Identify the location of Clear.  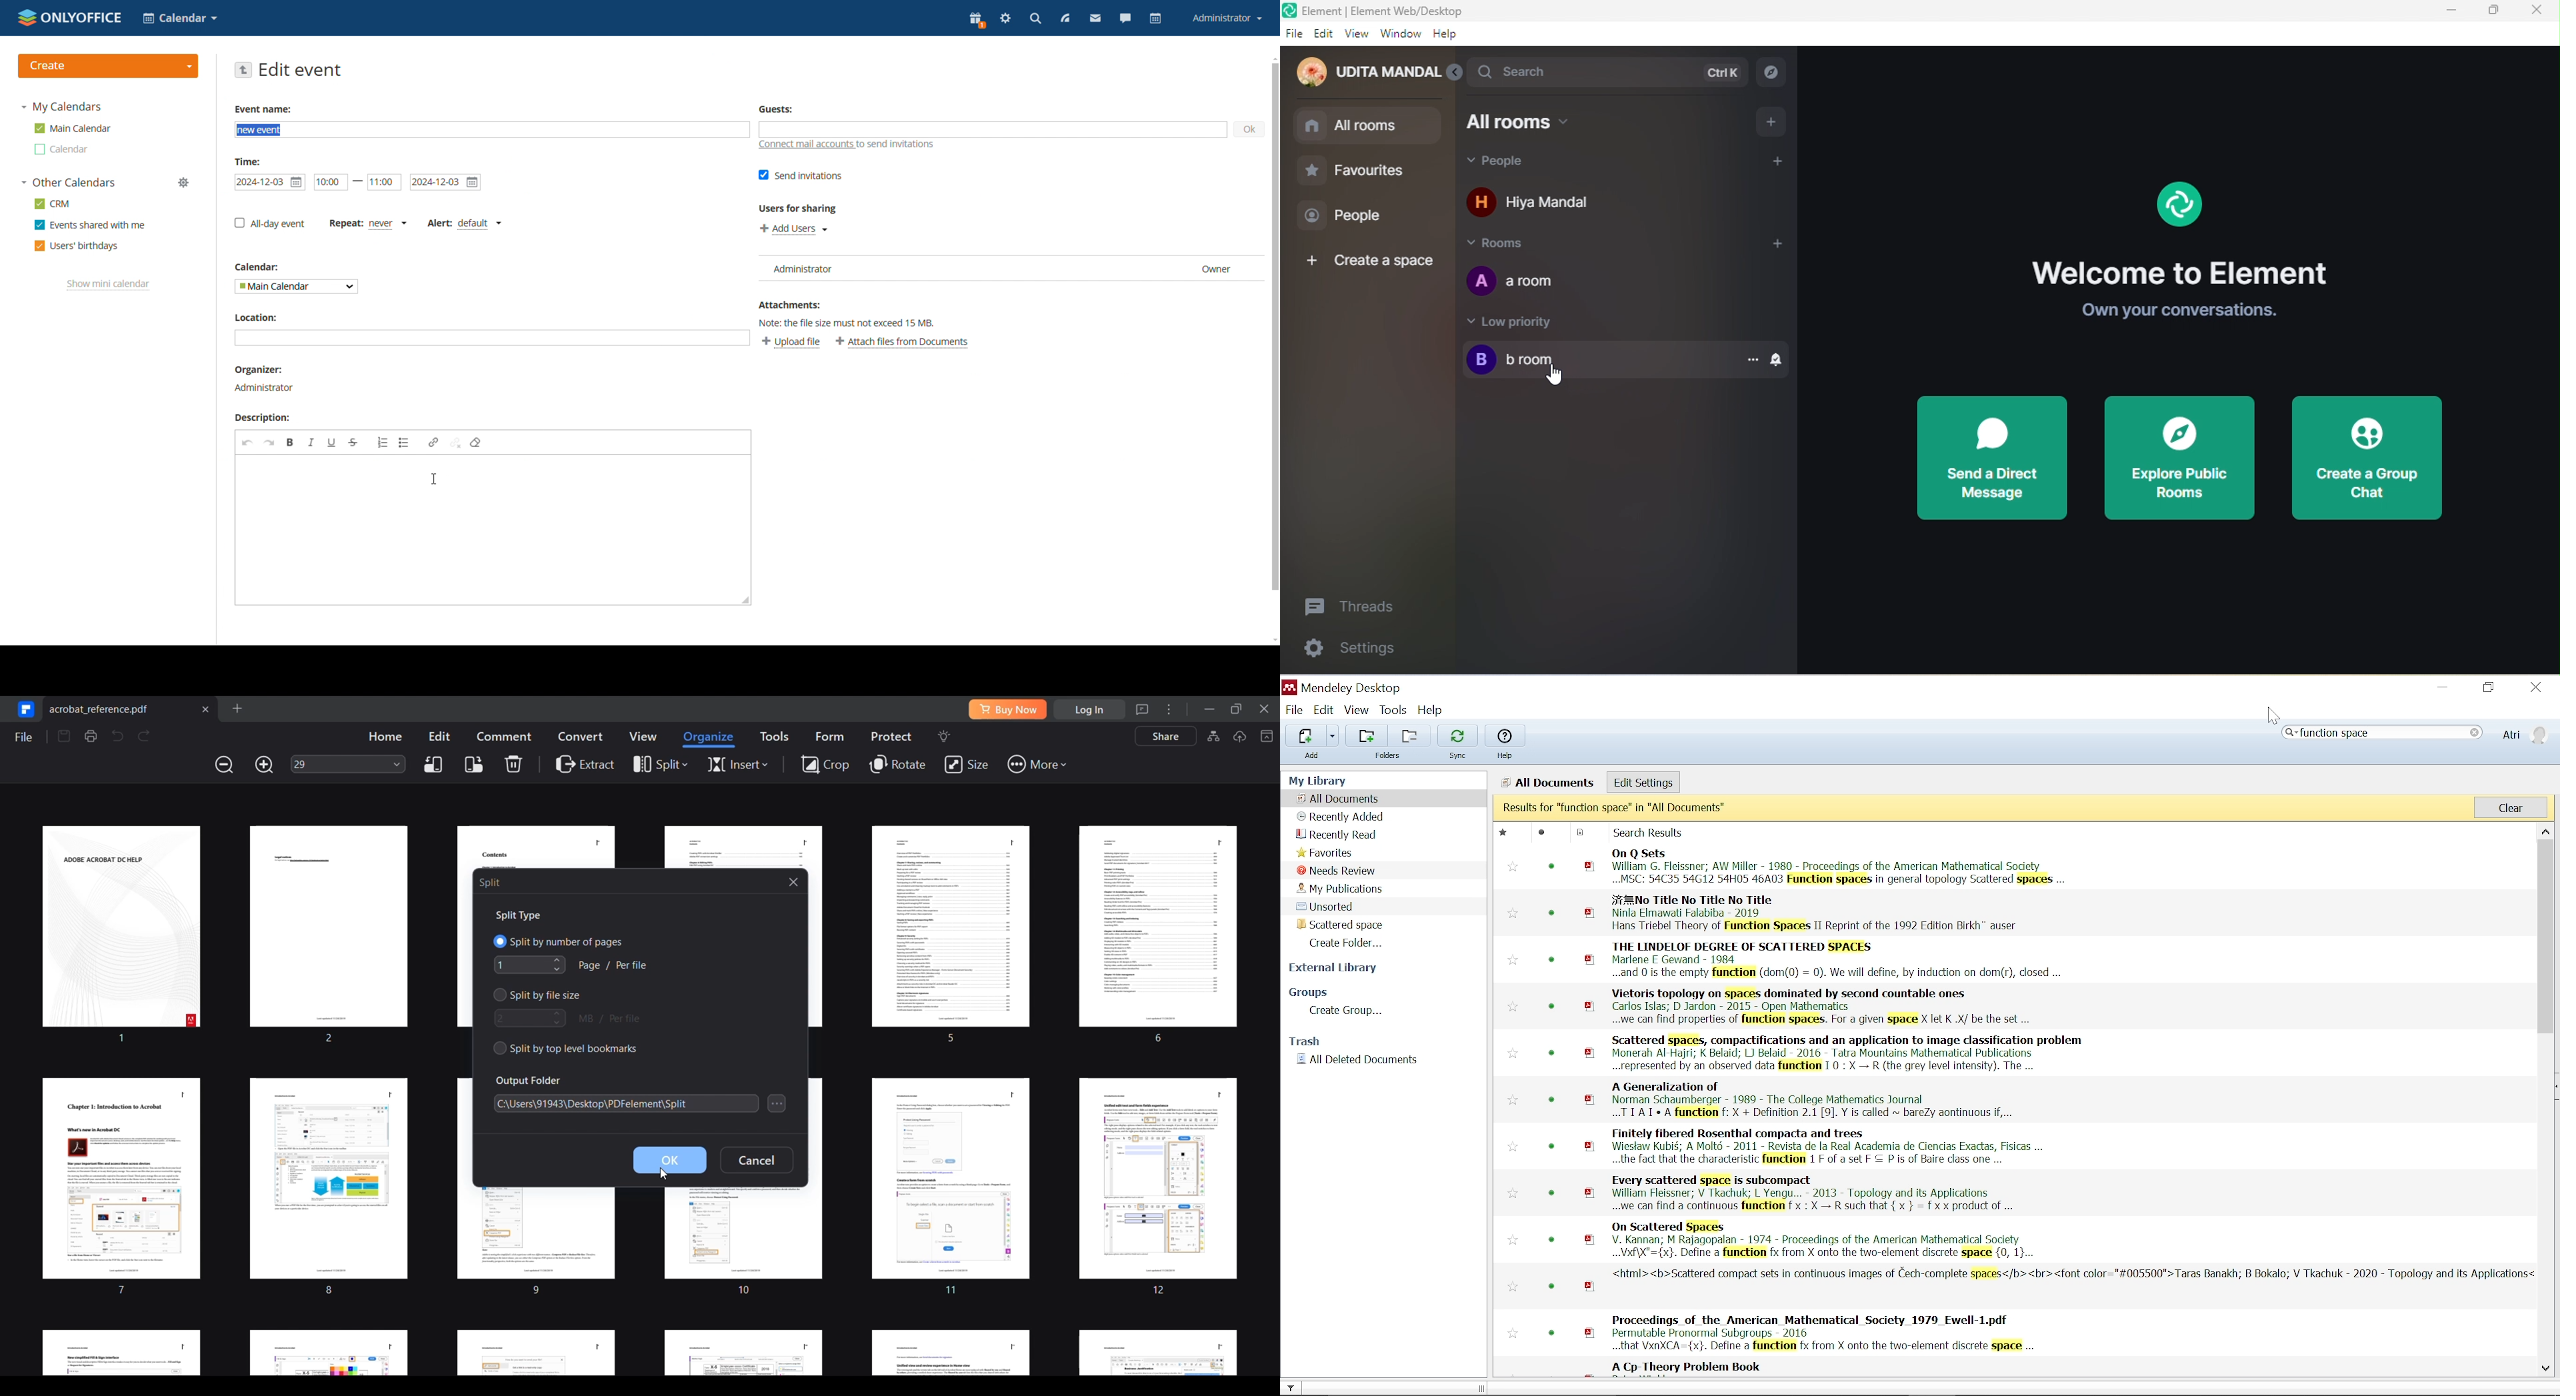
(2512, 808).